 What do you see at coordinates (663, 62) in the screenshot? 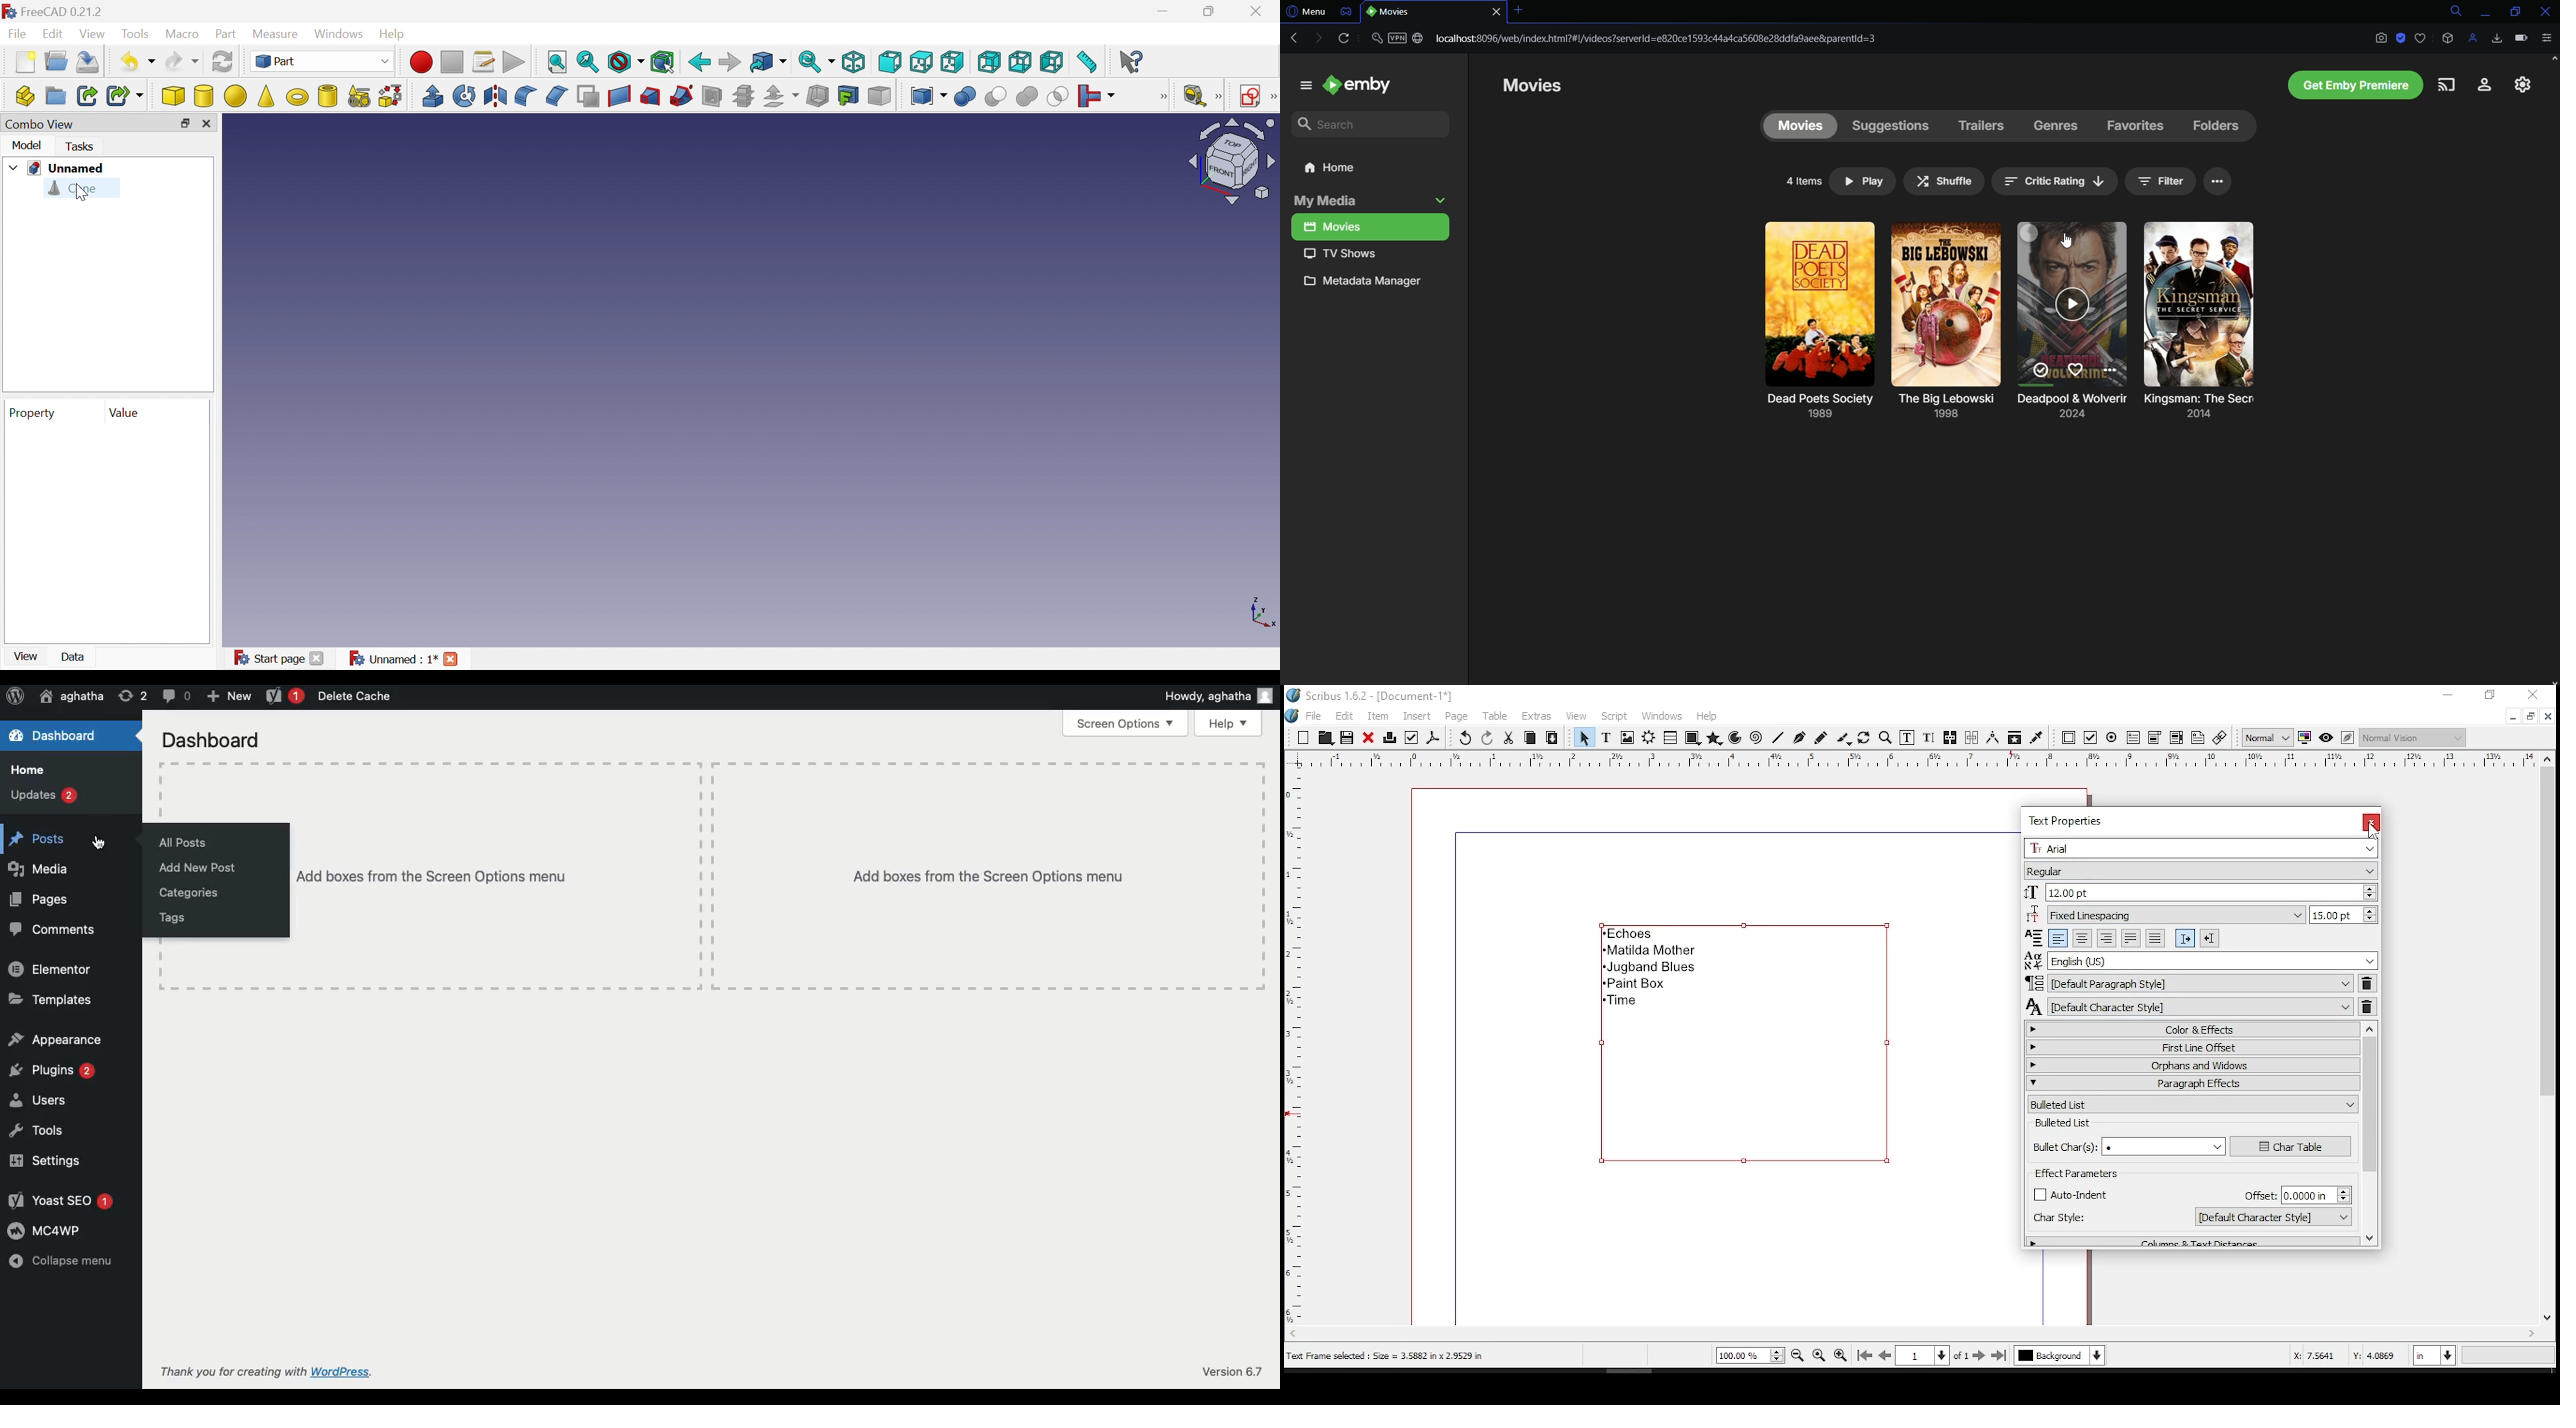
I see `Bounding box` at bounding box center [663, 62].